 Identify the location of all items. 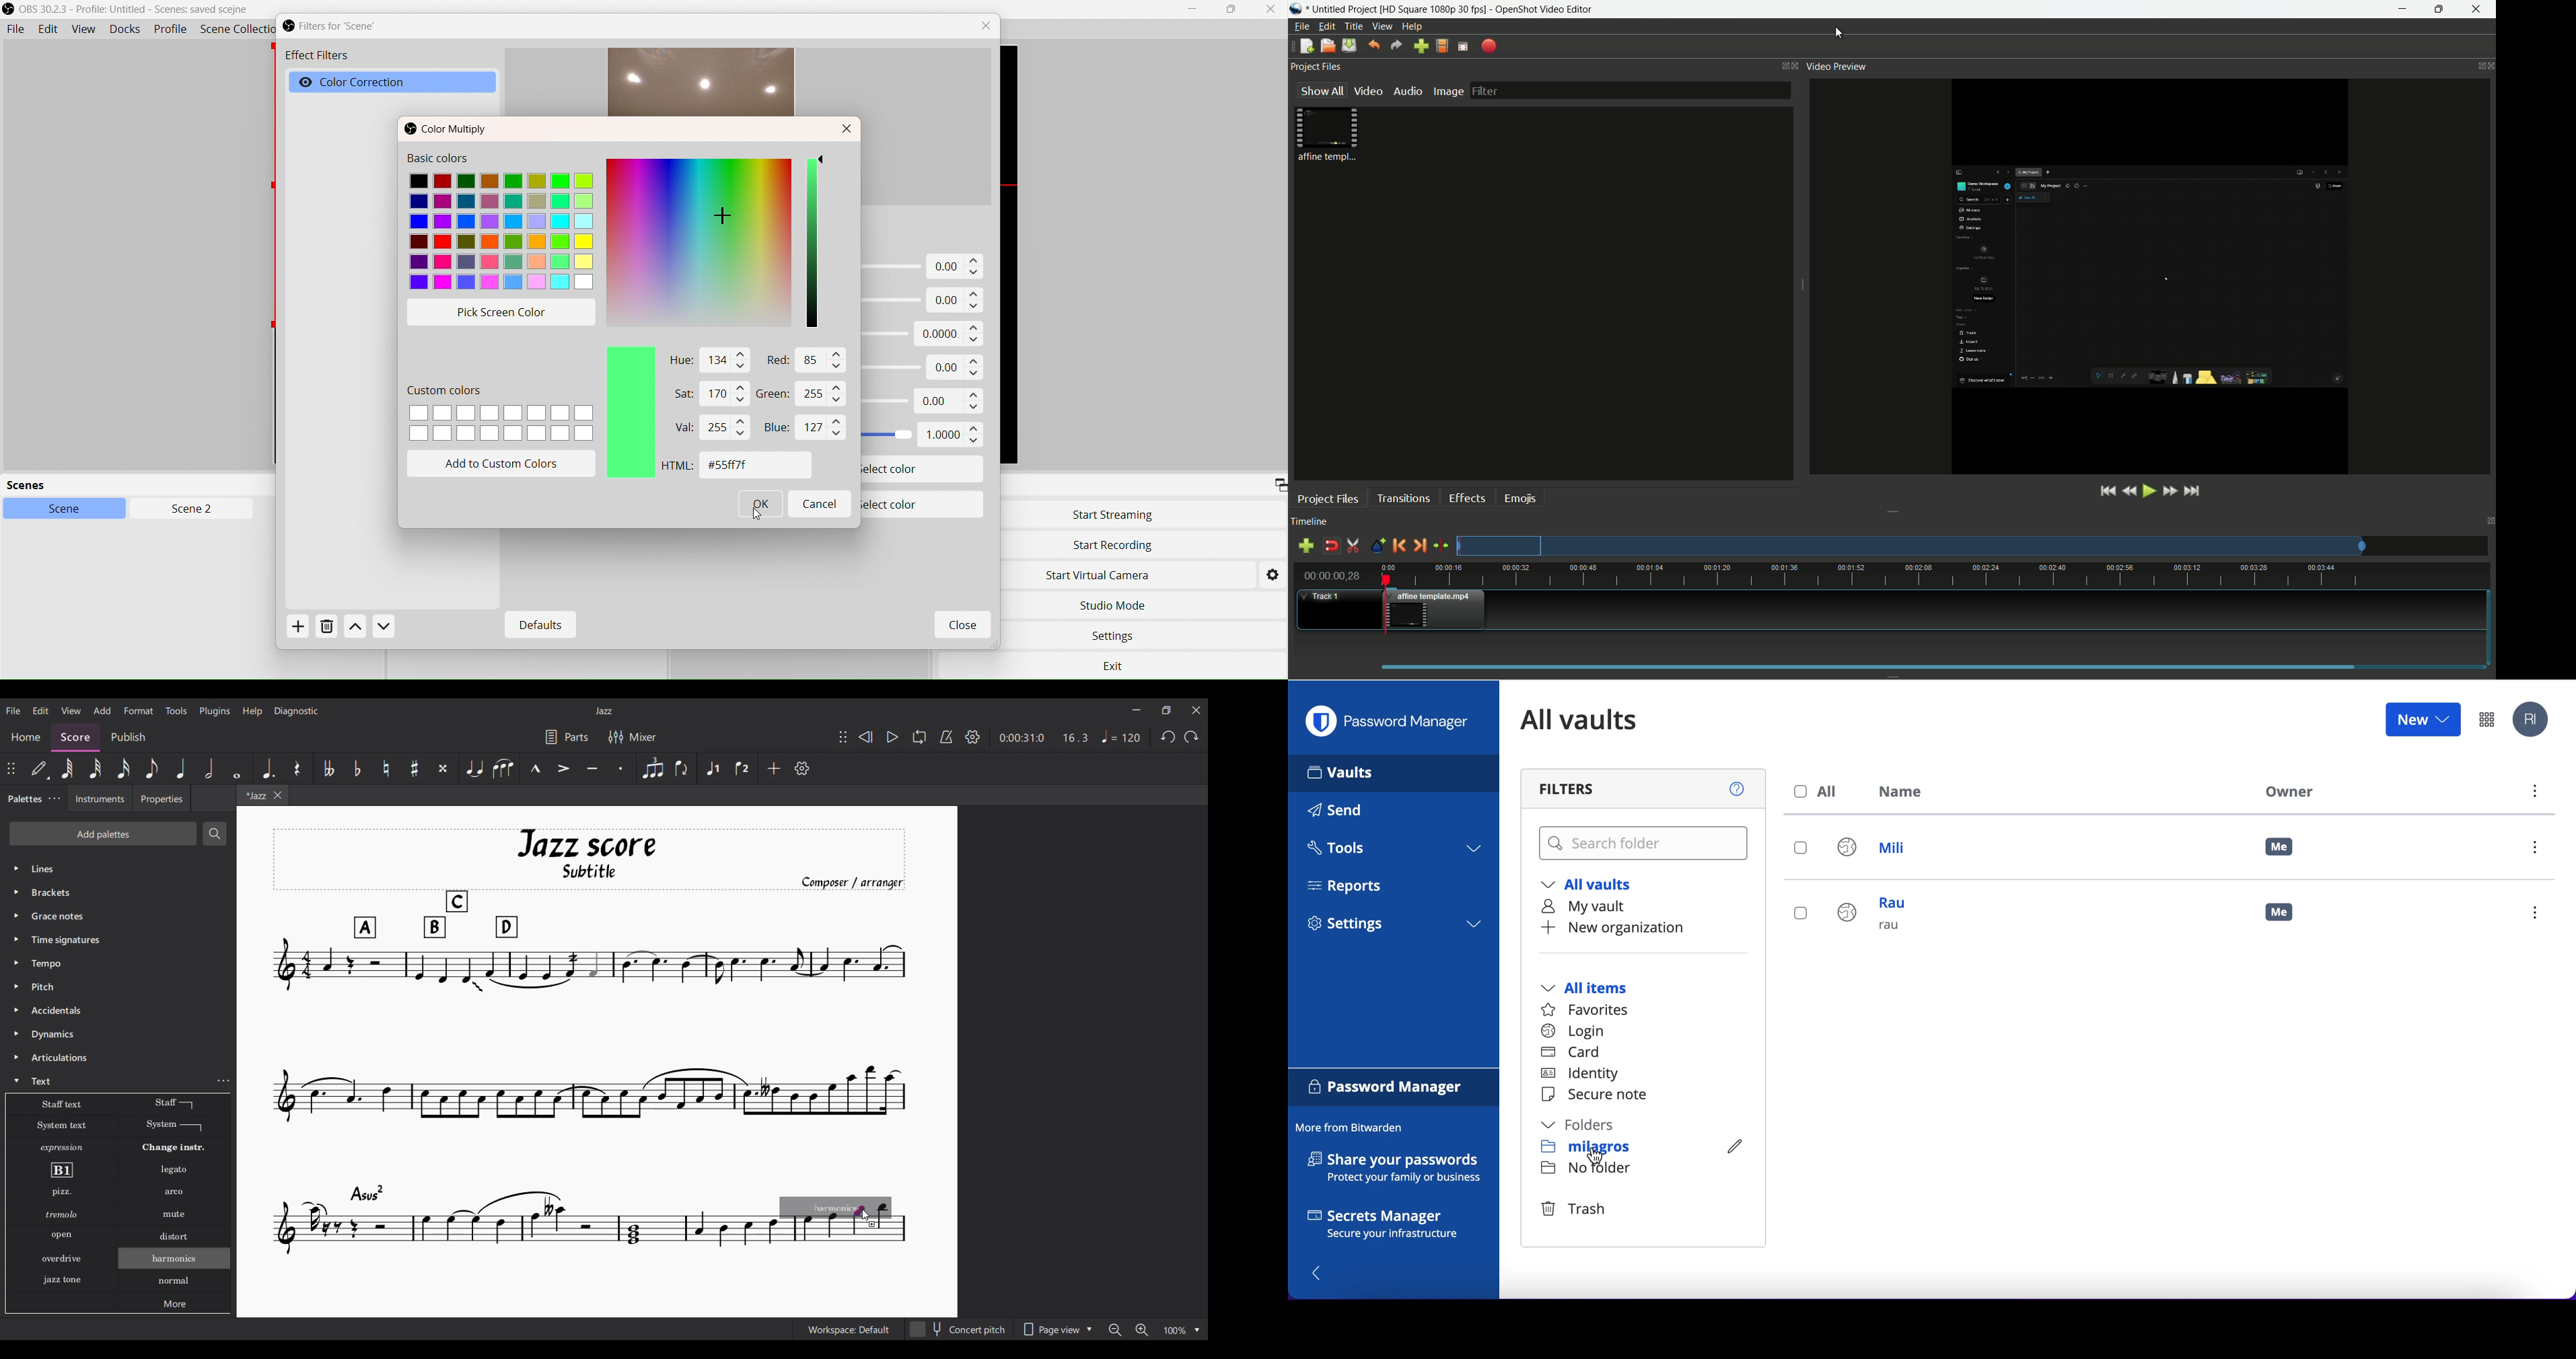
(1599, 989).